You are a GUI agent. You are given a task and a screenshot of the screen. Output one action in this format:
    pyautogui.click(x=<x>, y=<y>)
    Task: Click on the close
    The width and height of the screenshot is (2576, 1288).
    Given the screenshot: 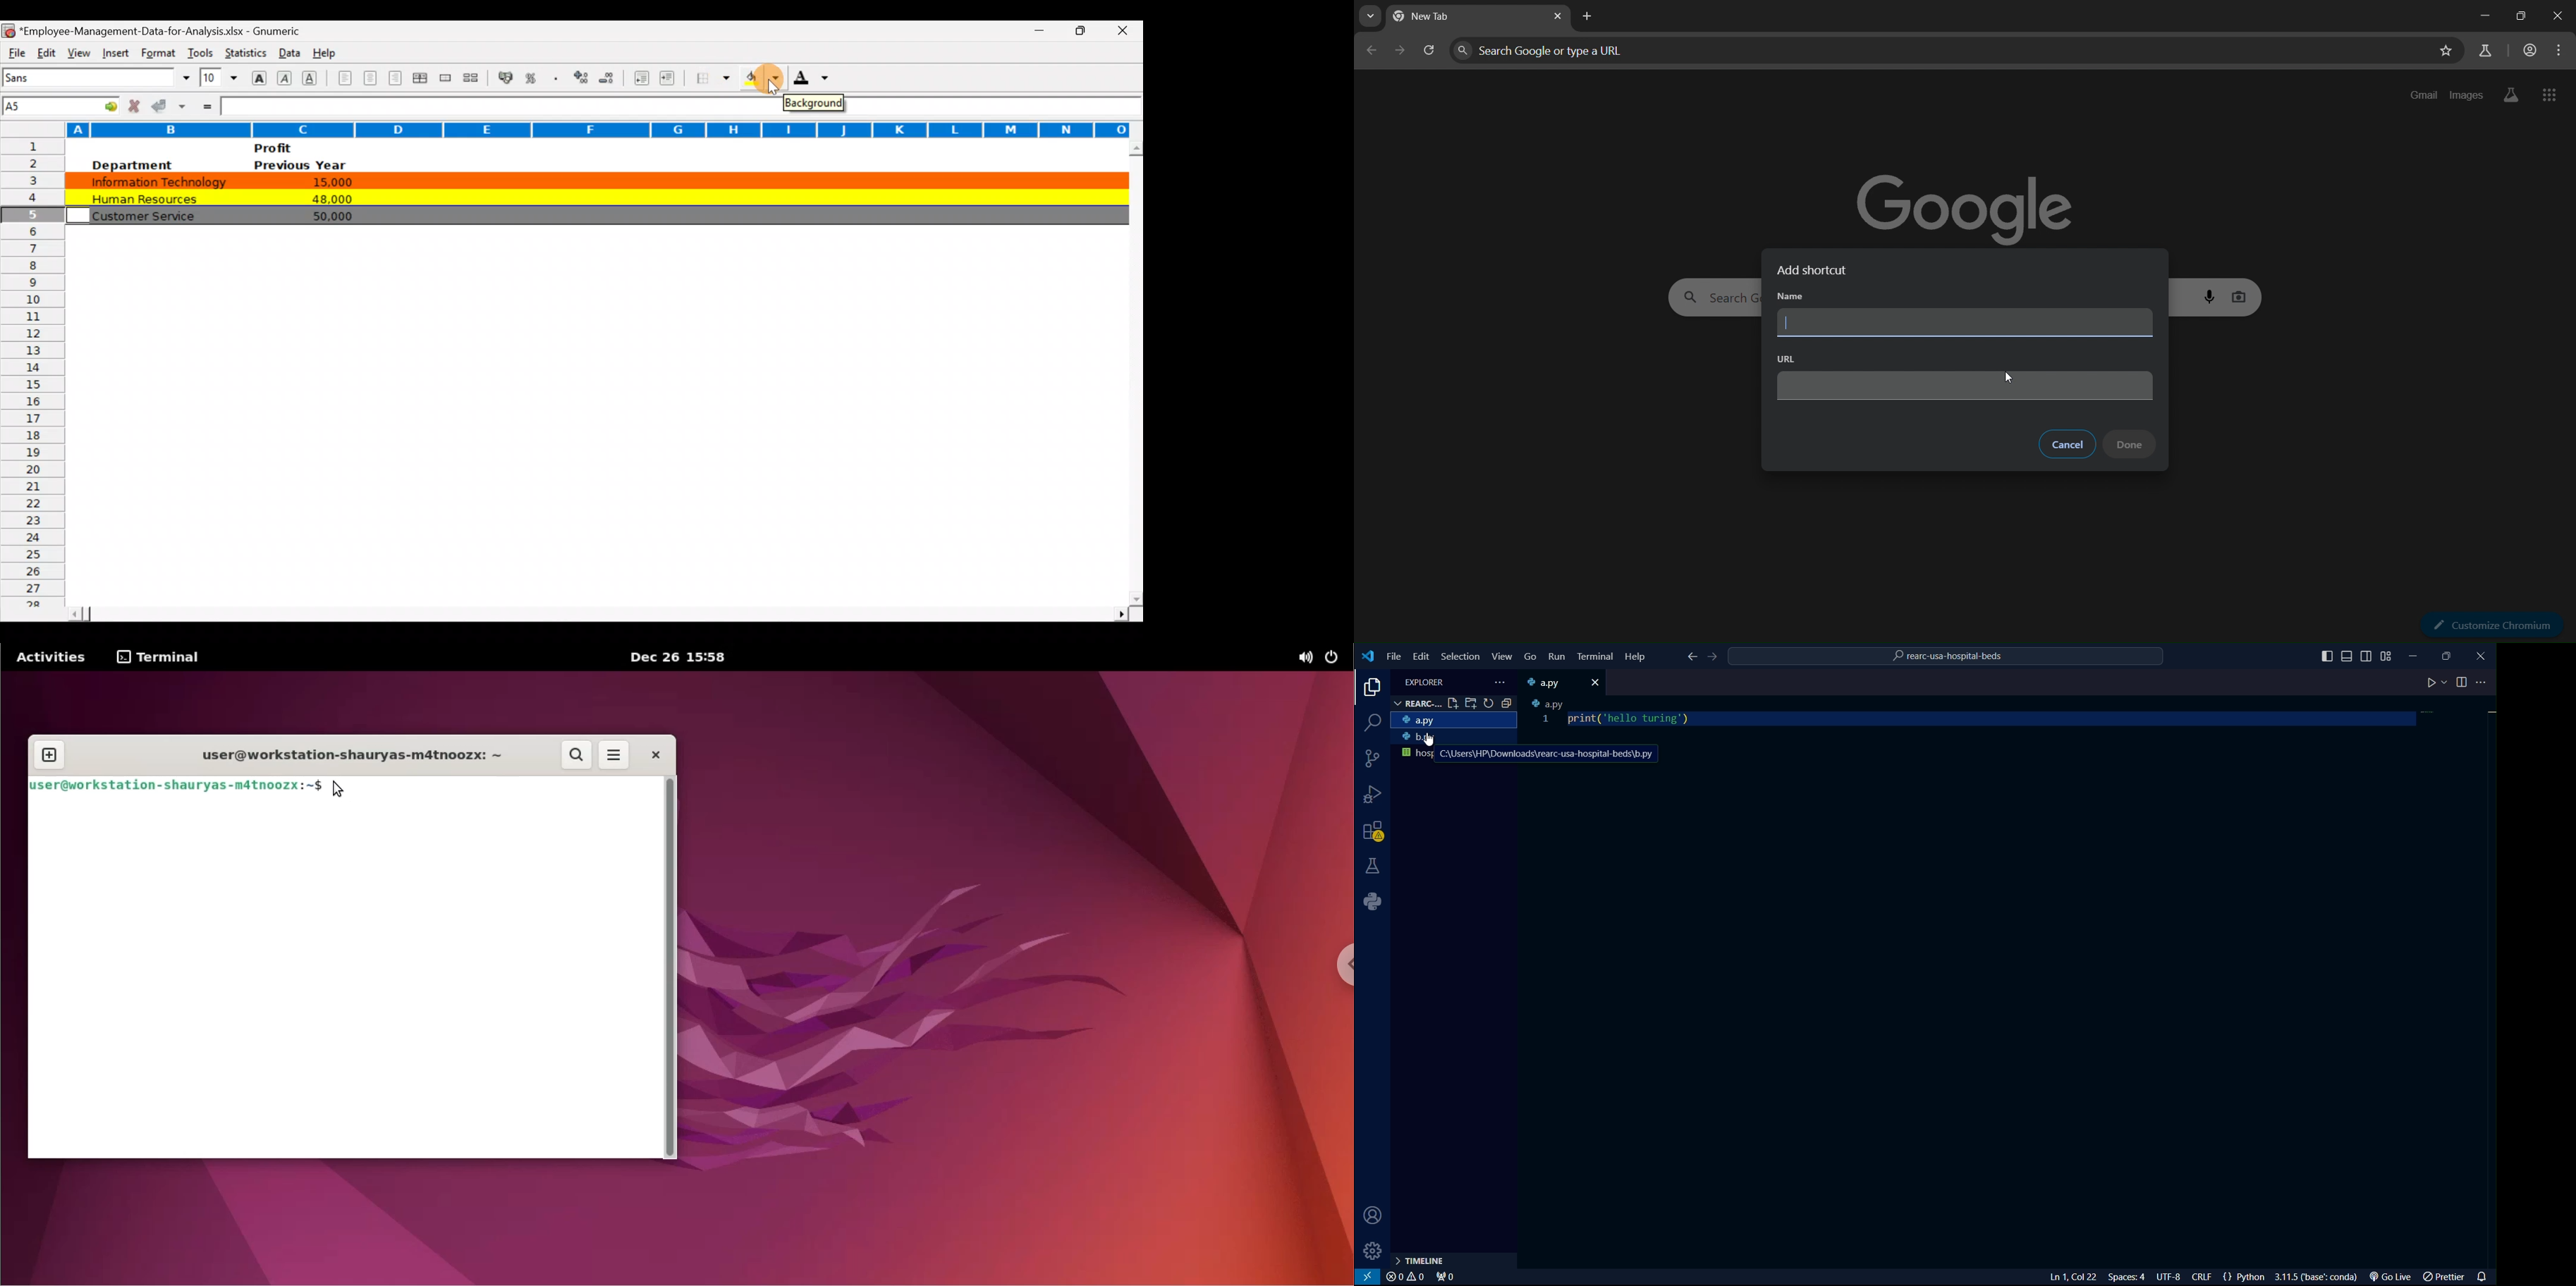 What is the action you would take?
    pyautogui.click(x=654, y=756)
    